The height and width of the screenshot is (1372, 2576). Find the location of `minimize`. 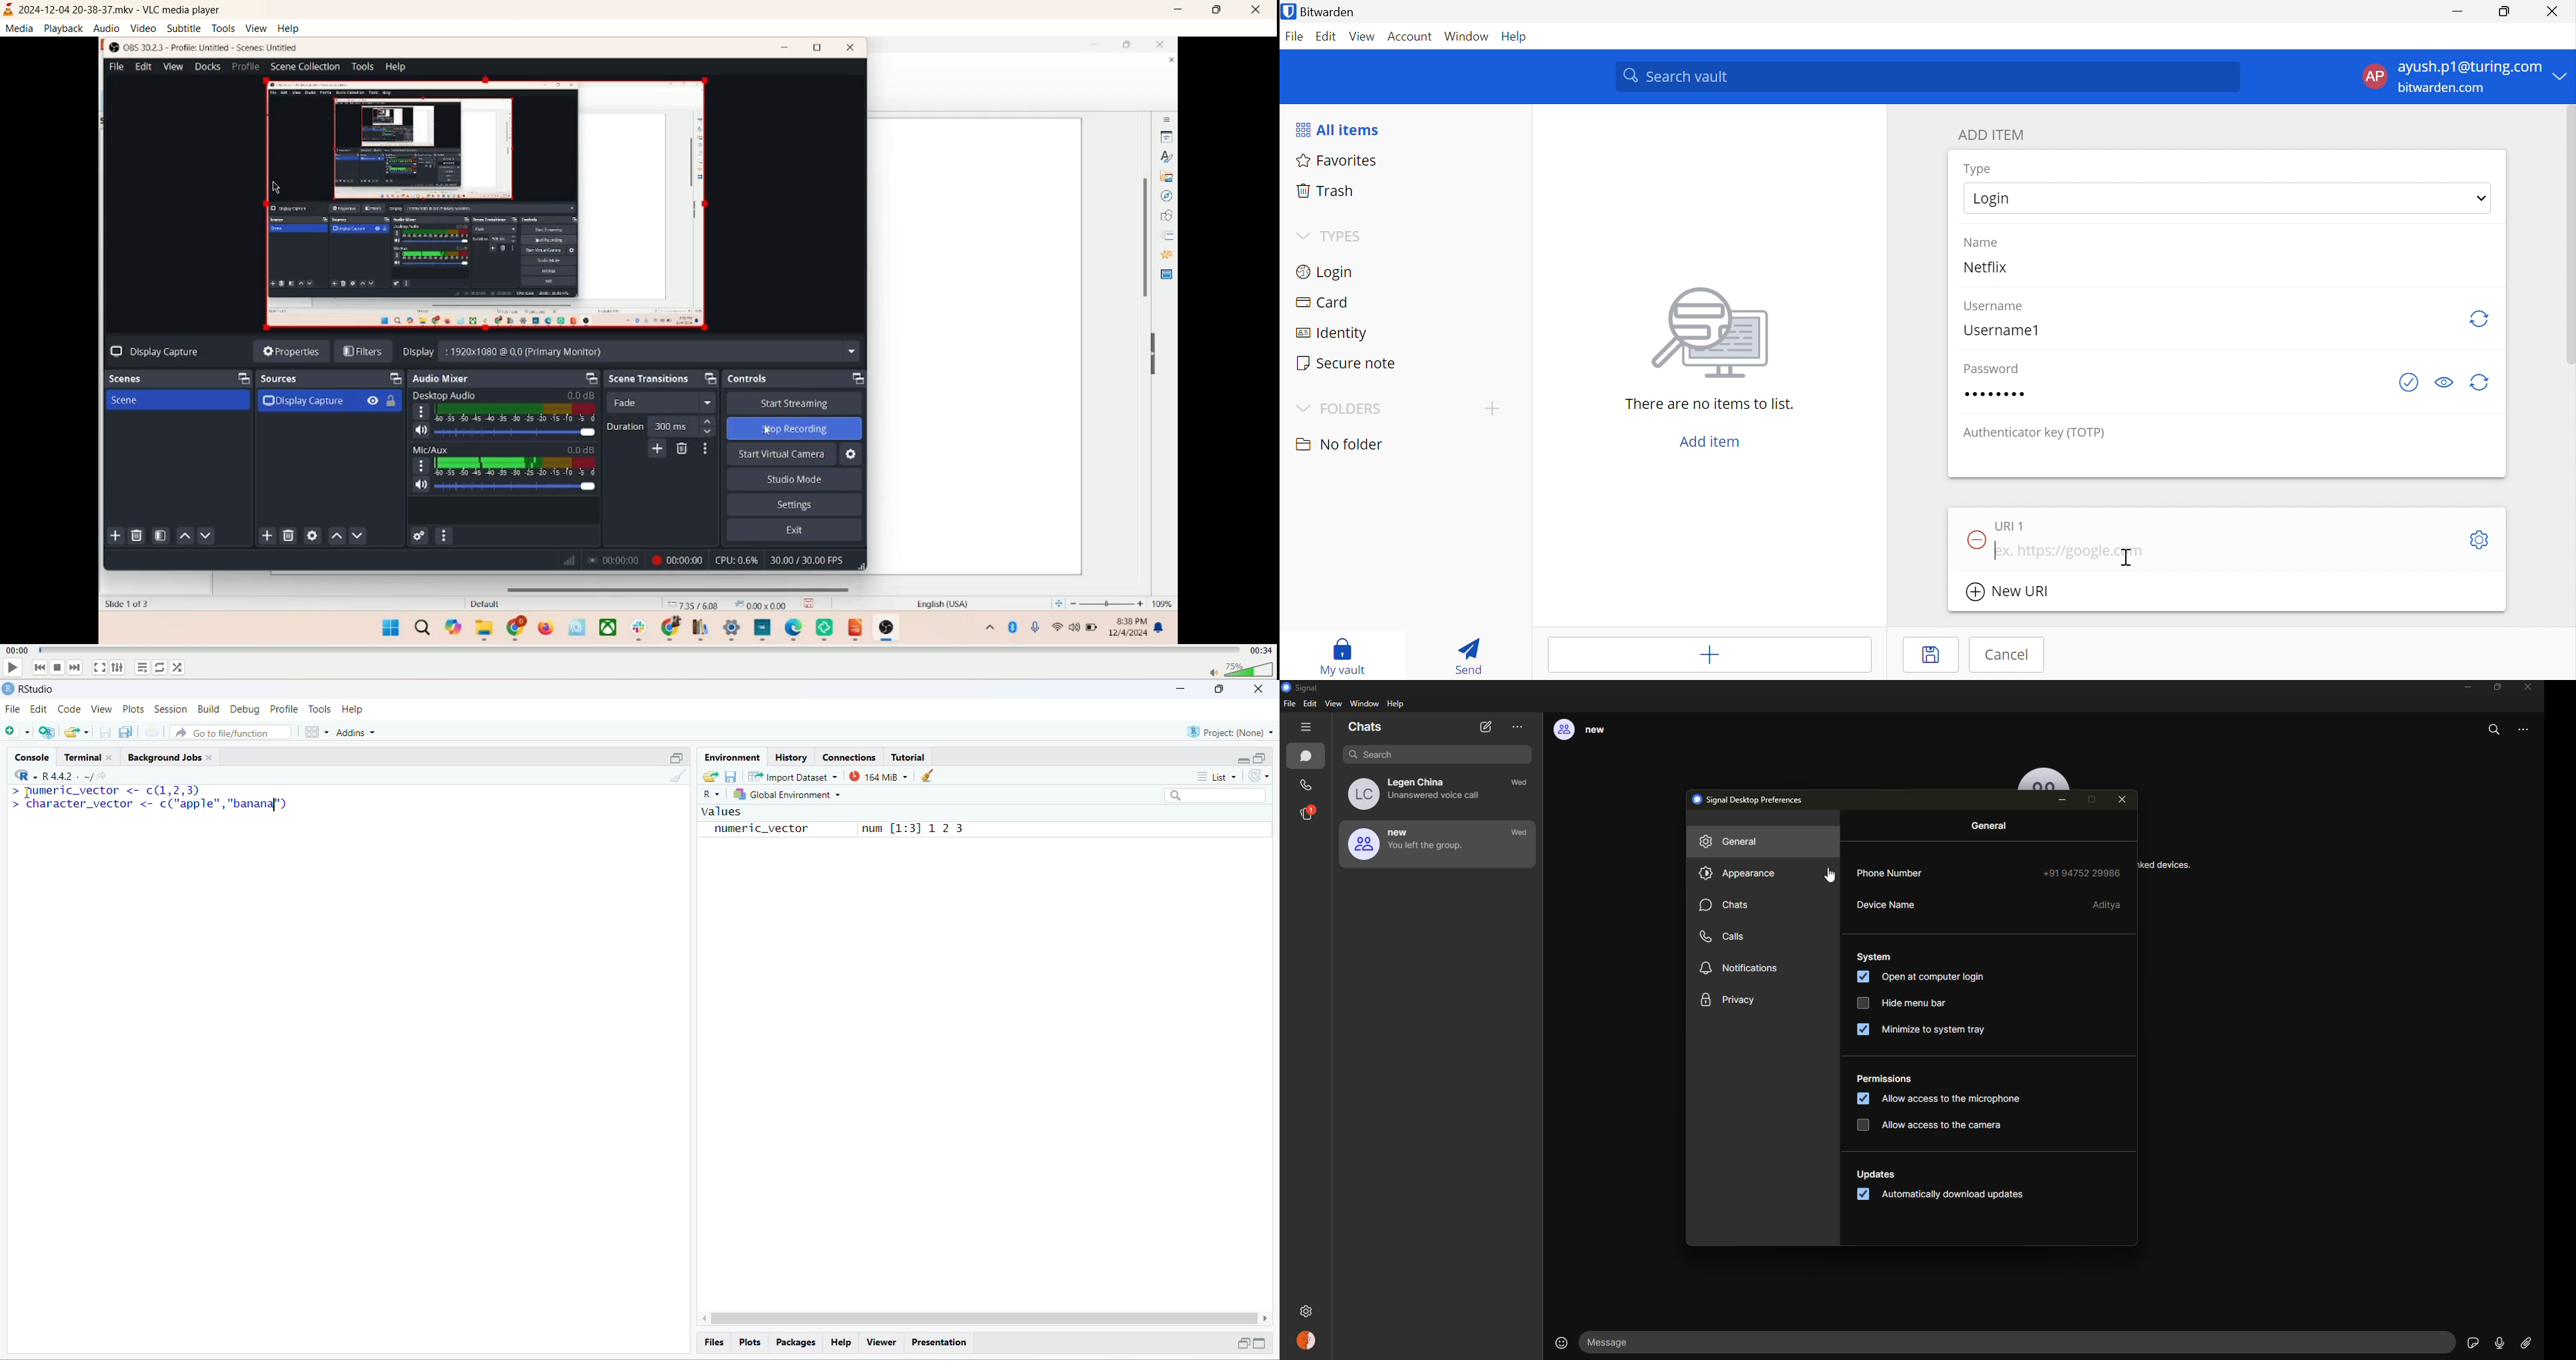

minimize is located at coordinates (1178, 689).